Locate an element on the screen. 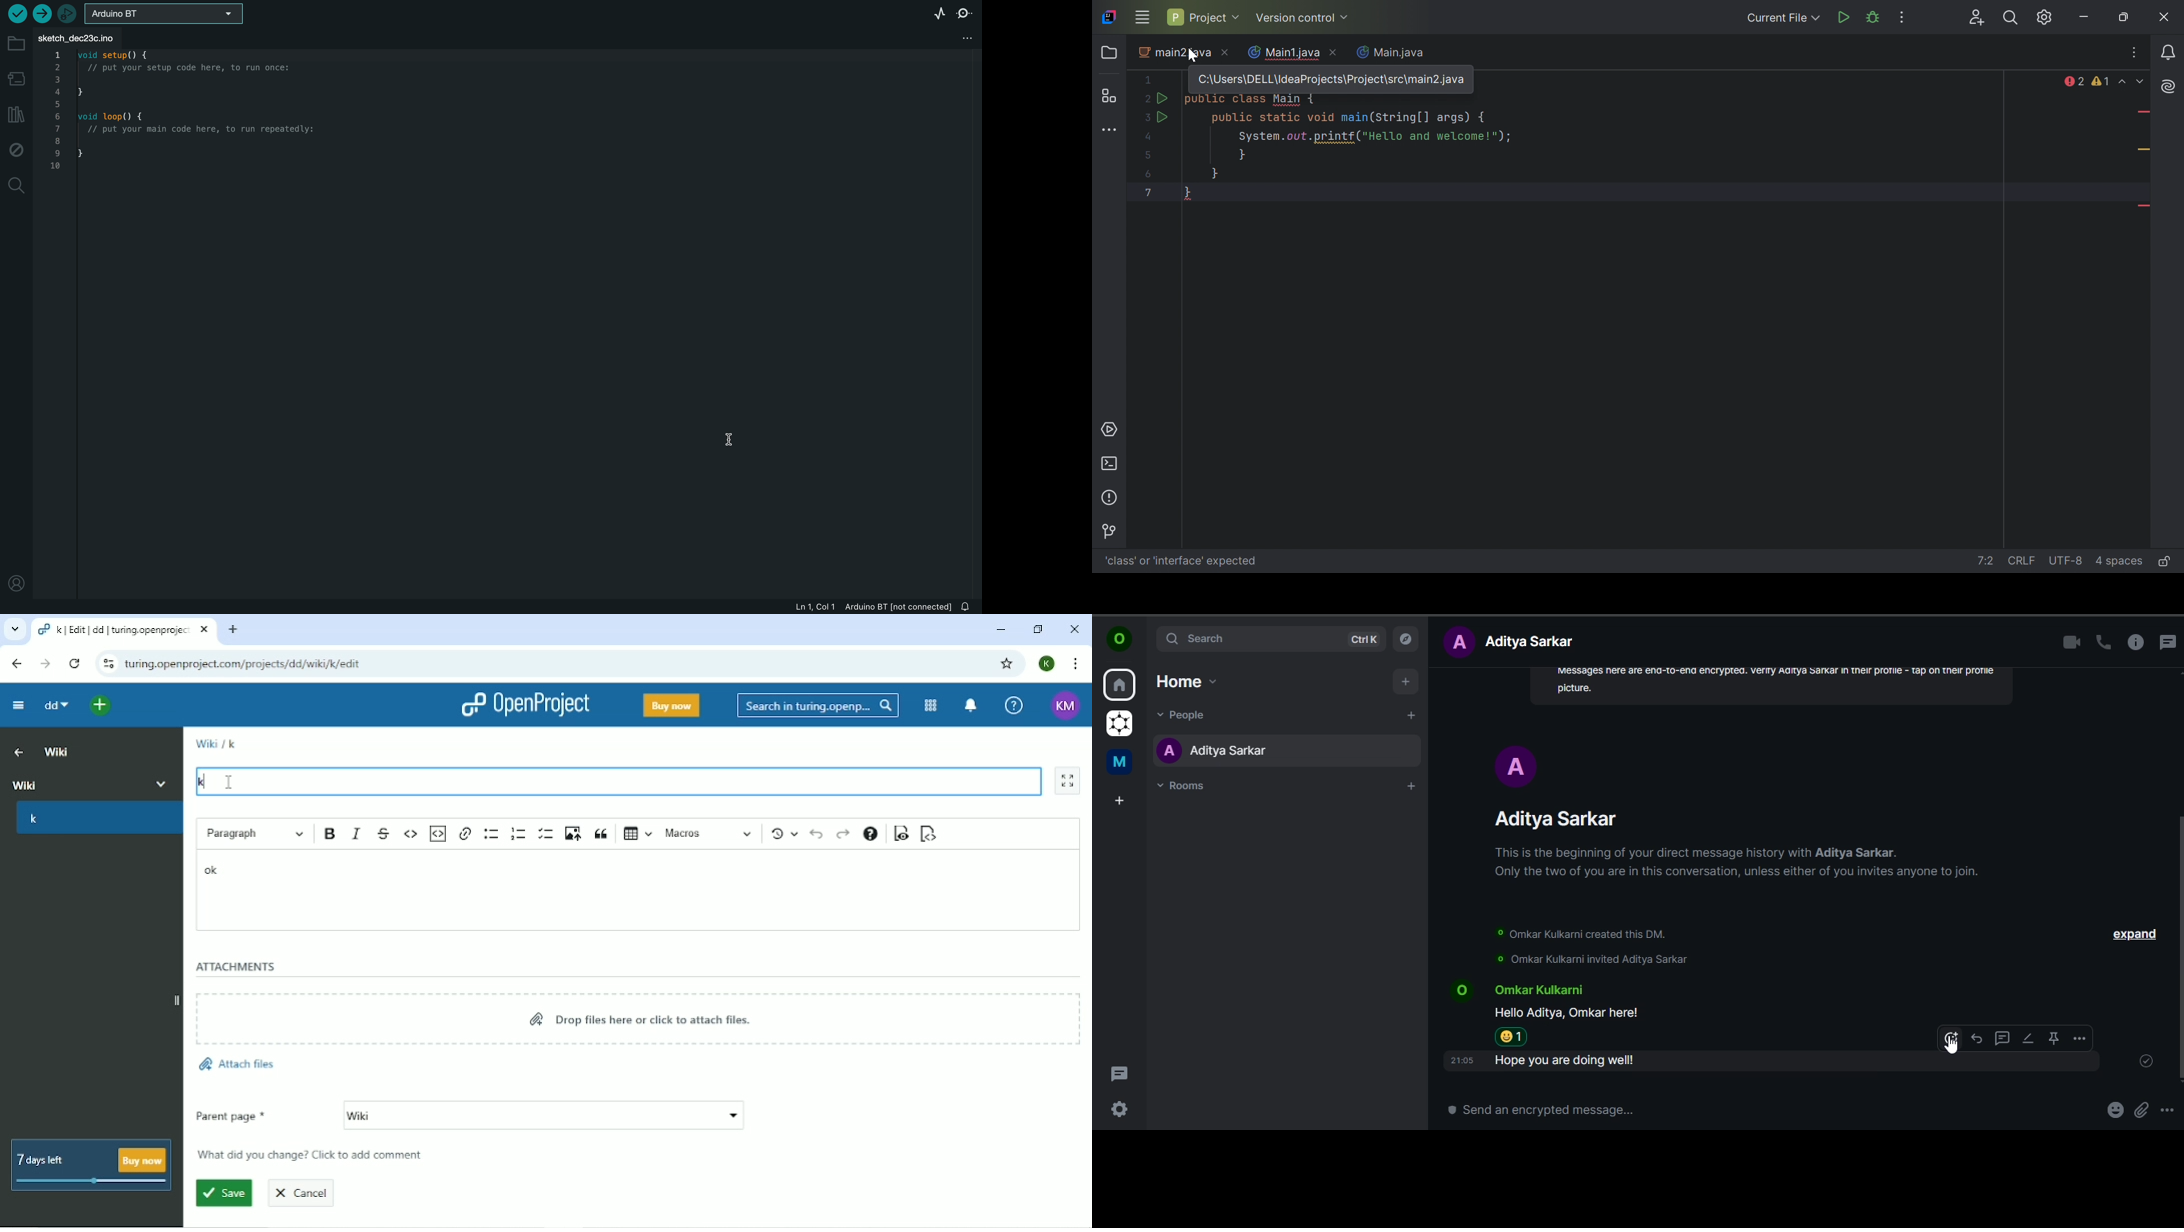 The height and width of the screenshot is (1232, 2184). Account is located at coordinates (1065, 705).